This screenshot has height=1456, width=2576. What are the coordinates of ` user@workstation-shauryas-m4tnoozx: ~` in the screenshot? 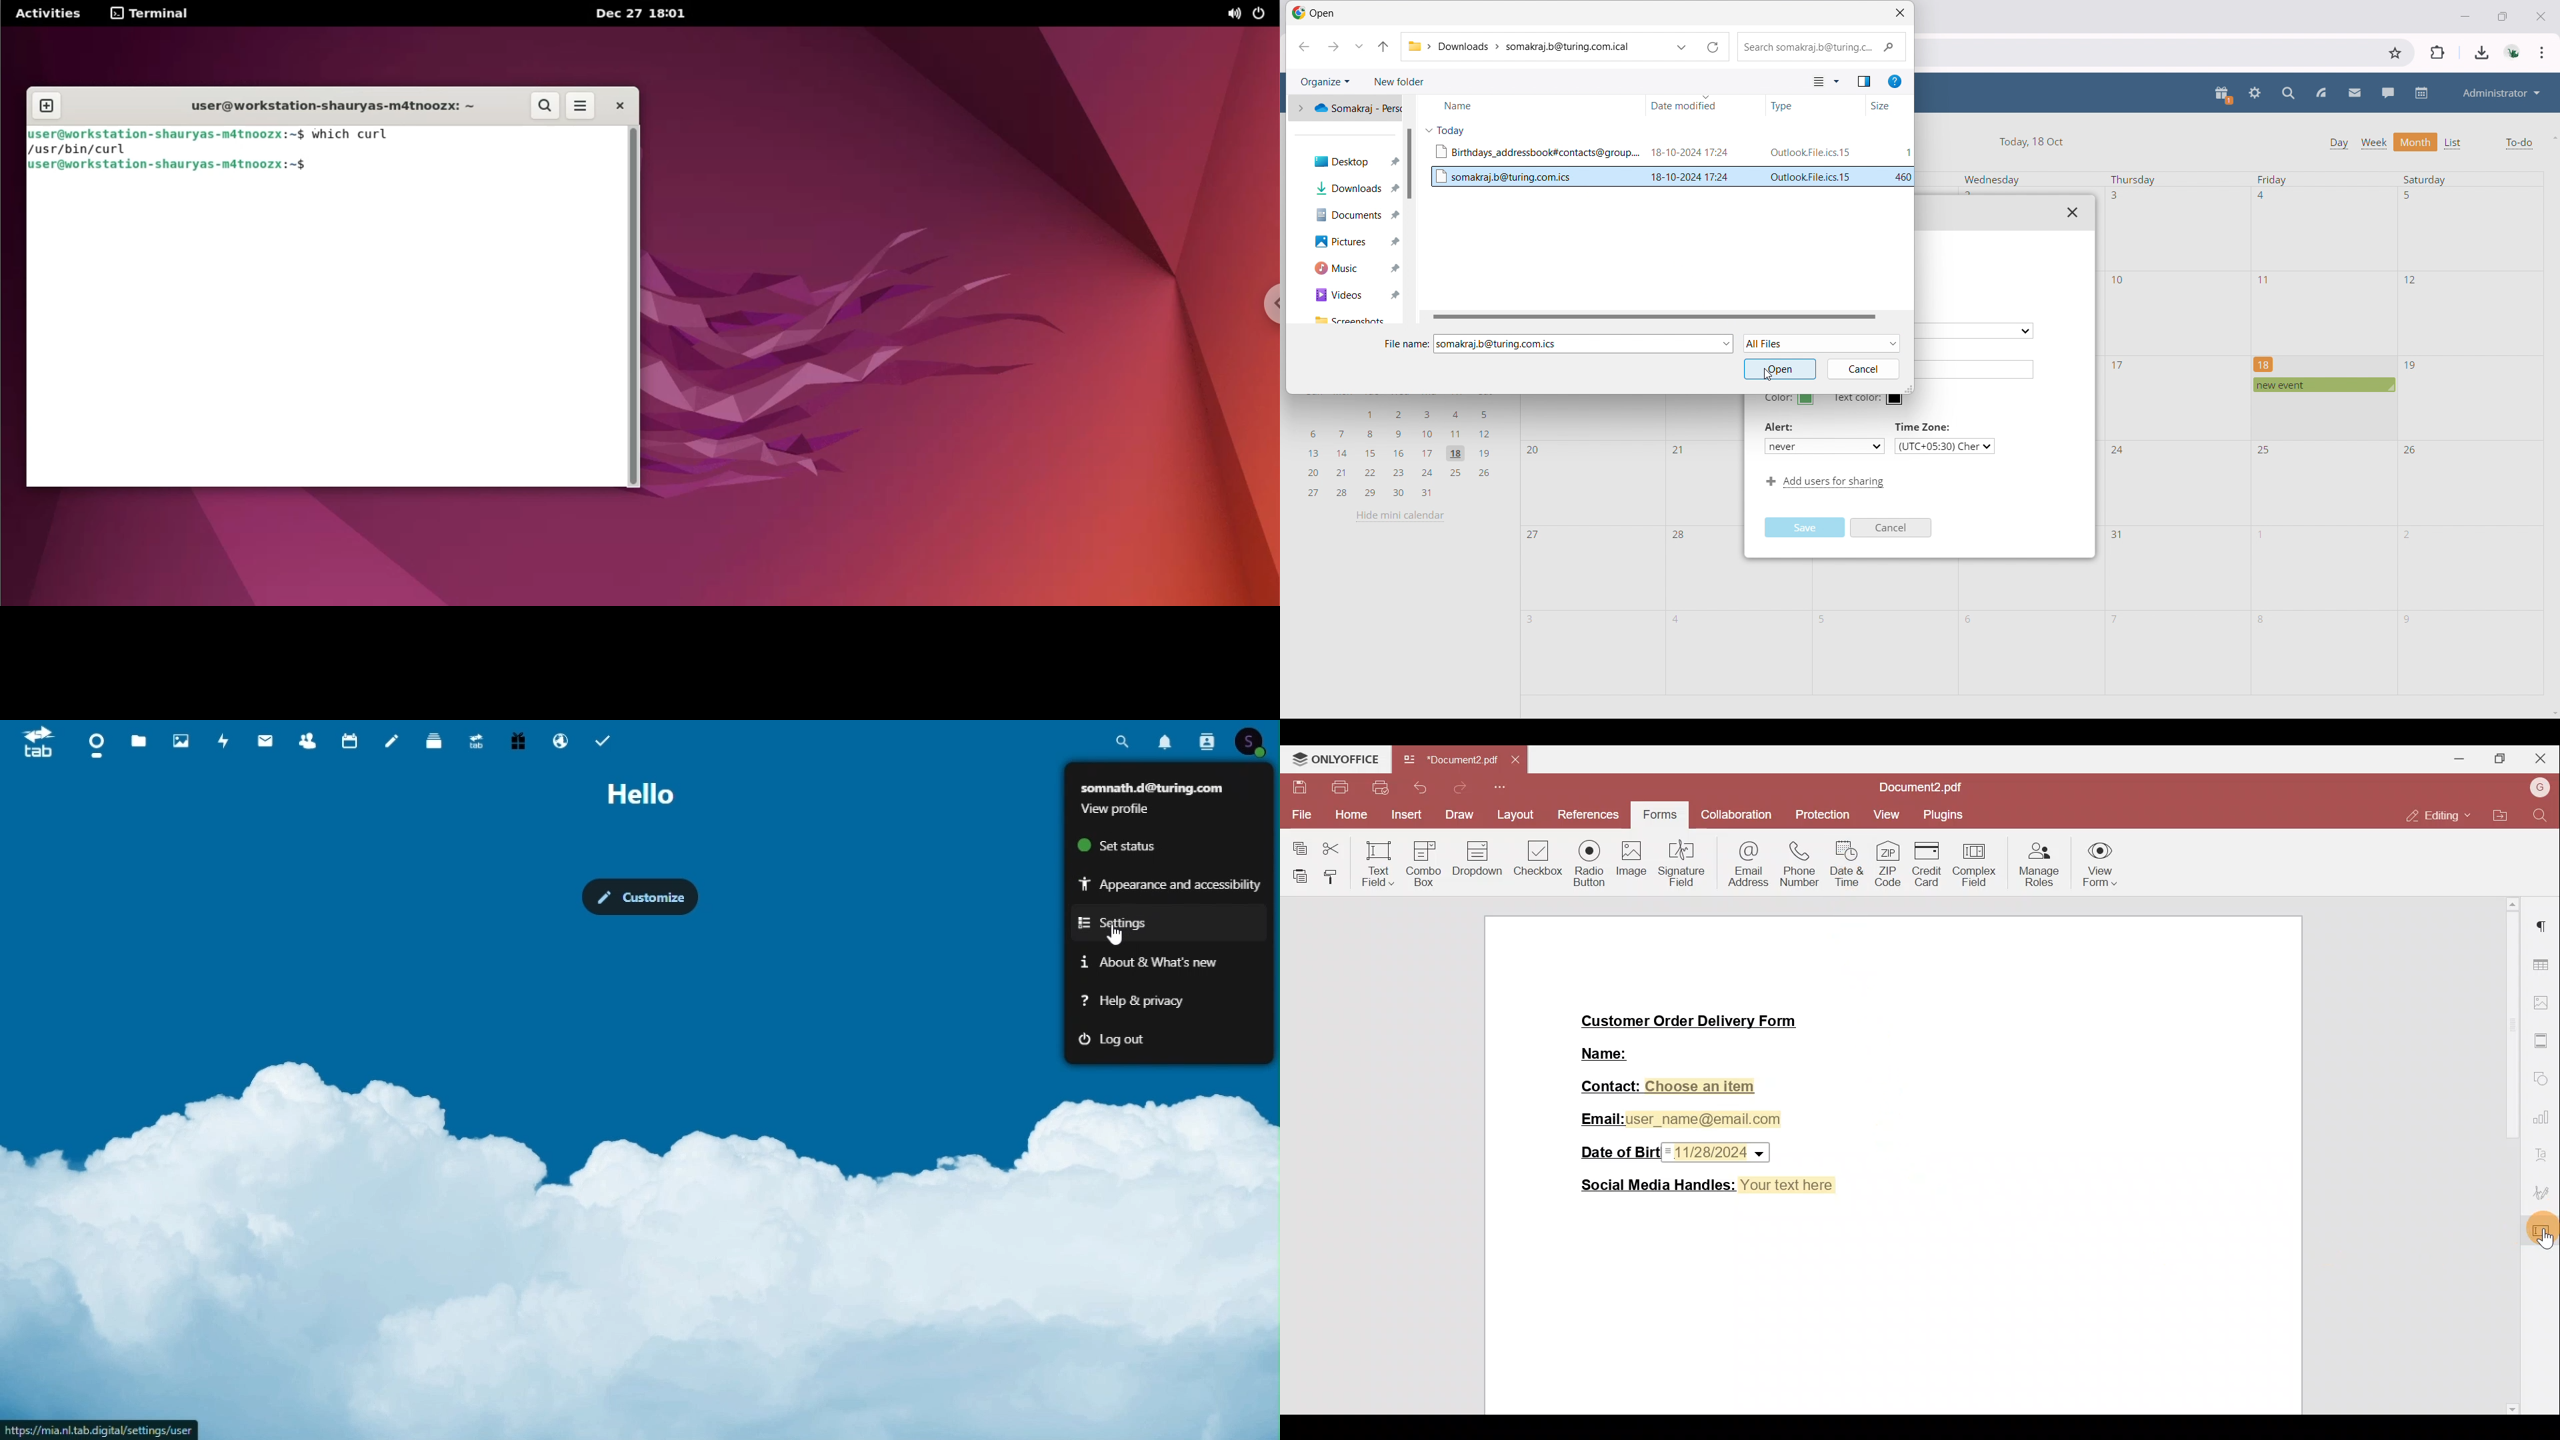 It's located at (167, 134).